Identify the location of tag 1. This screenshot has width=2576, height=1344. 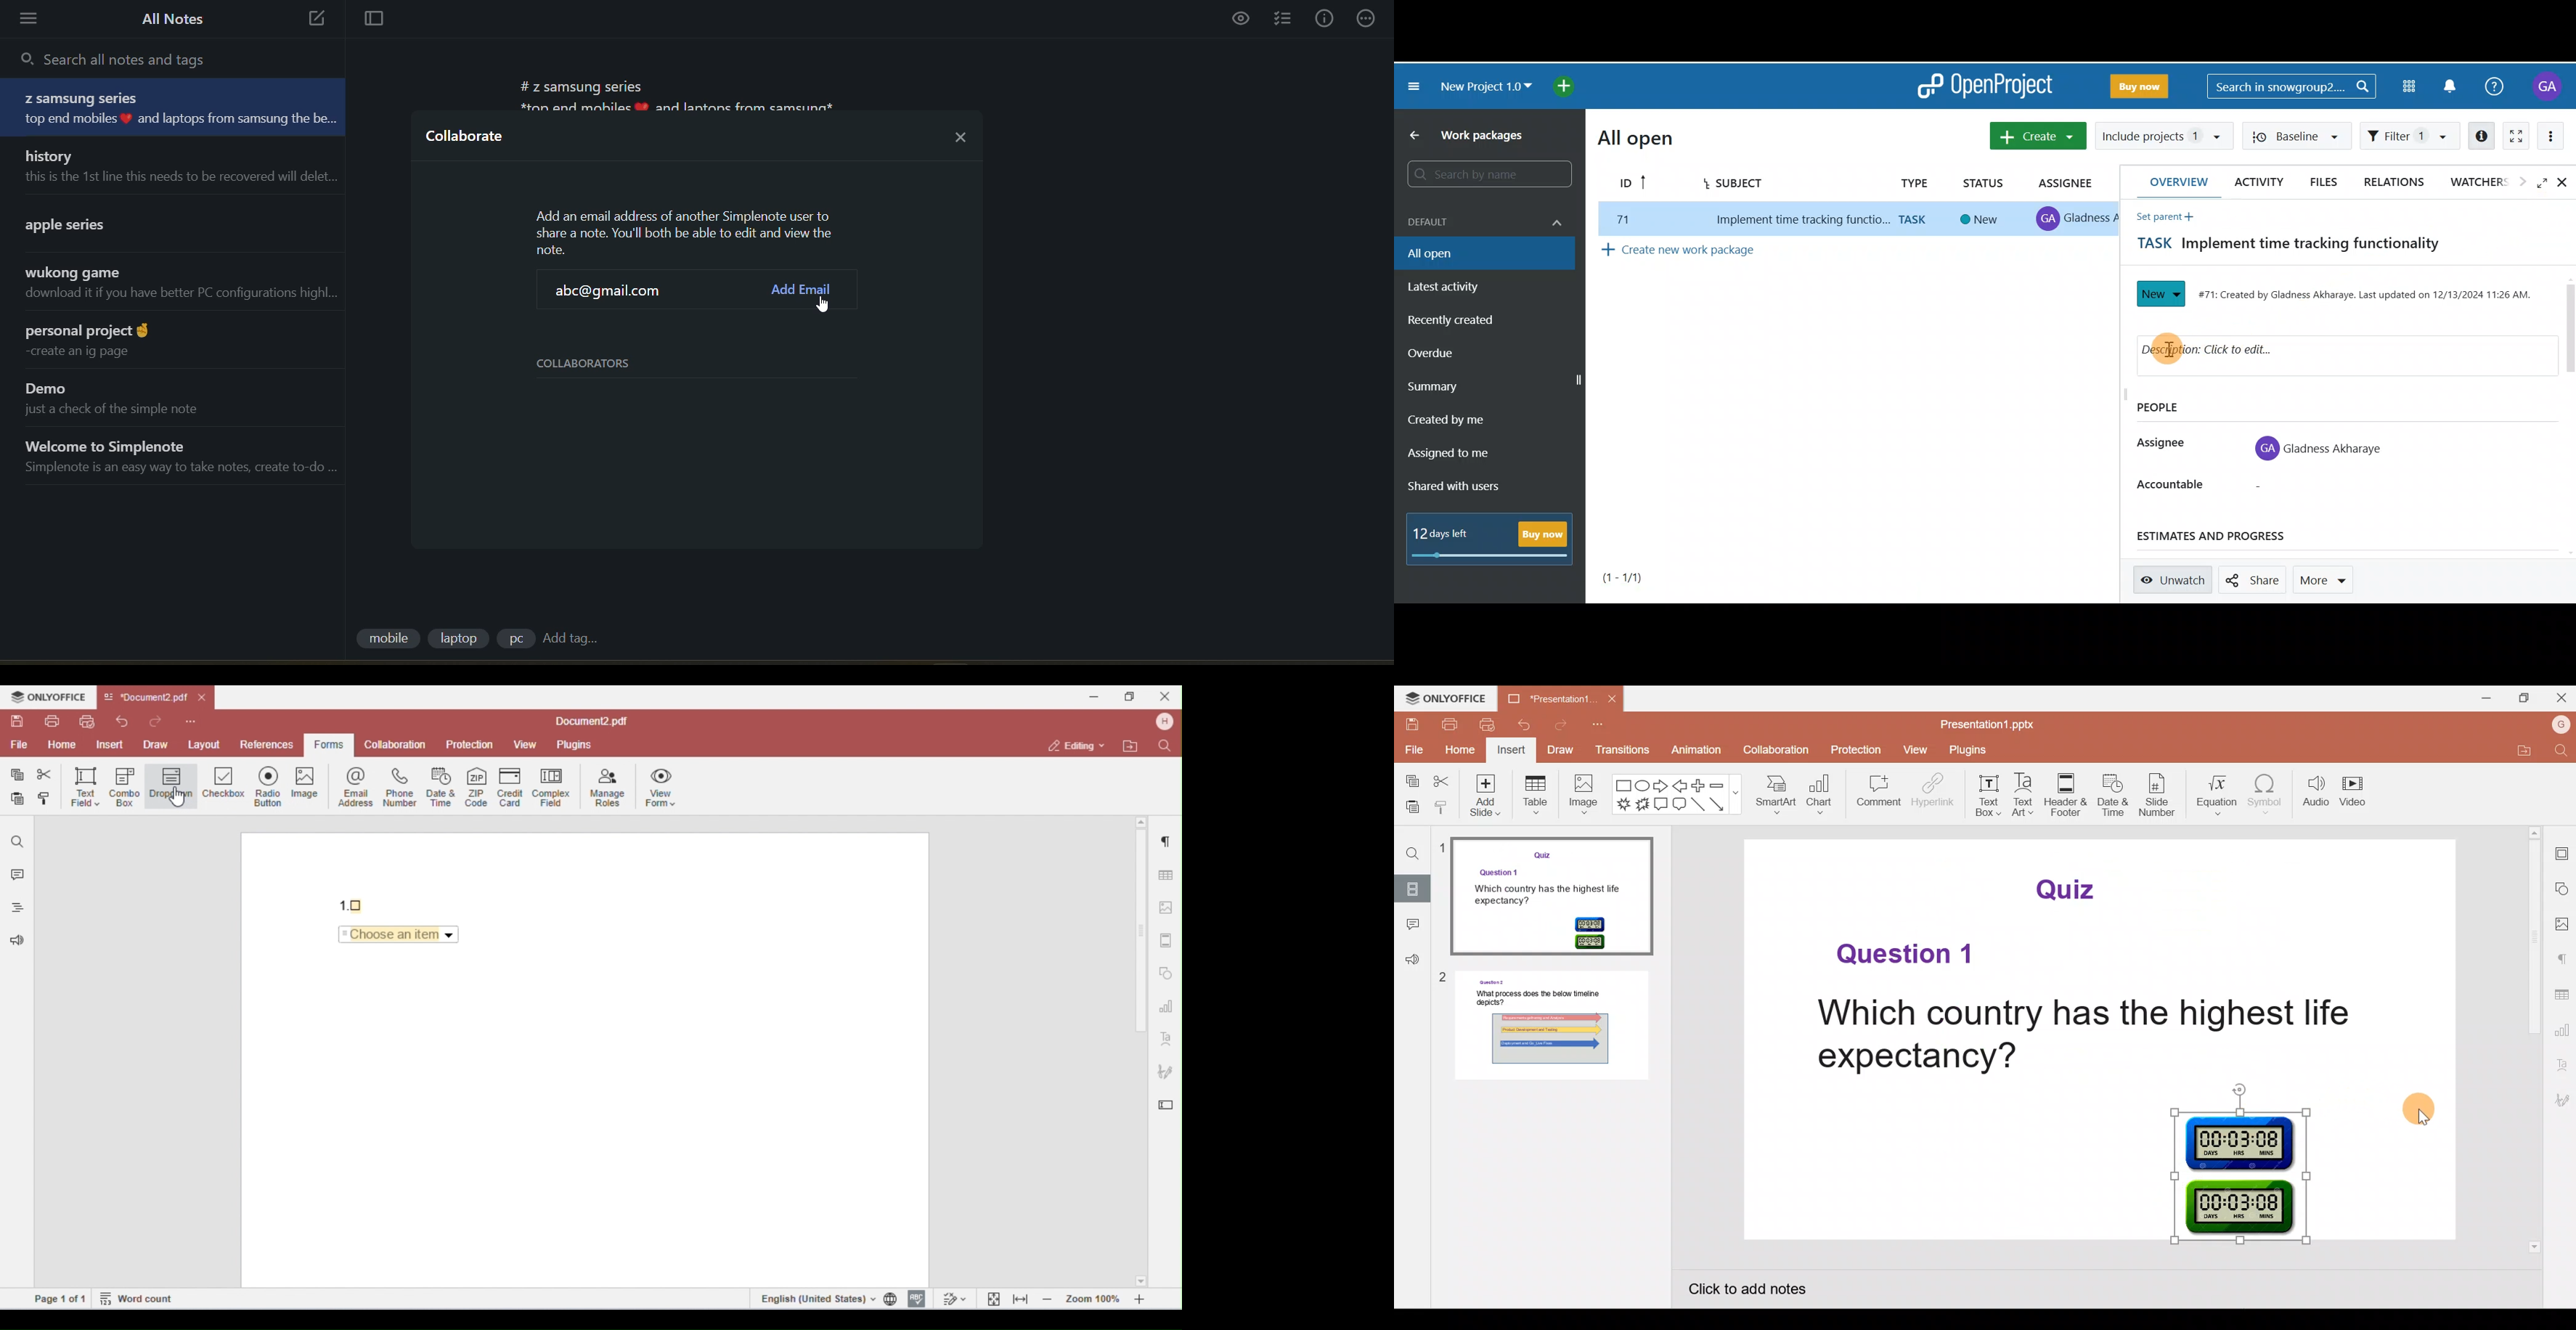
(387, 640).